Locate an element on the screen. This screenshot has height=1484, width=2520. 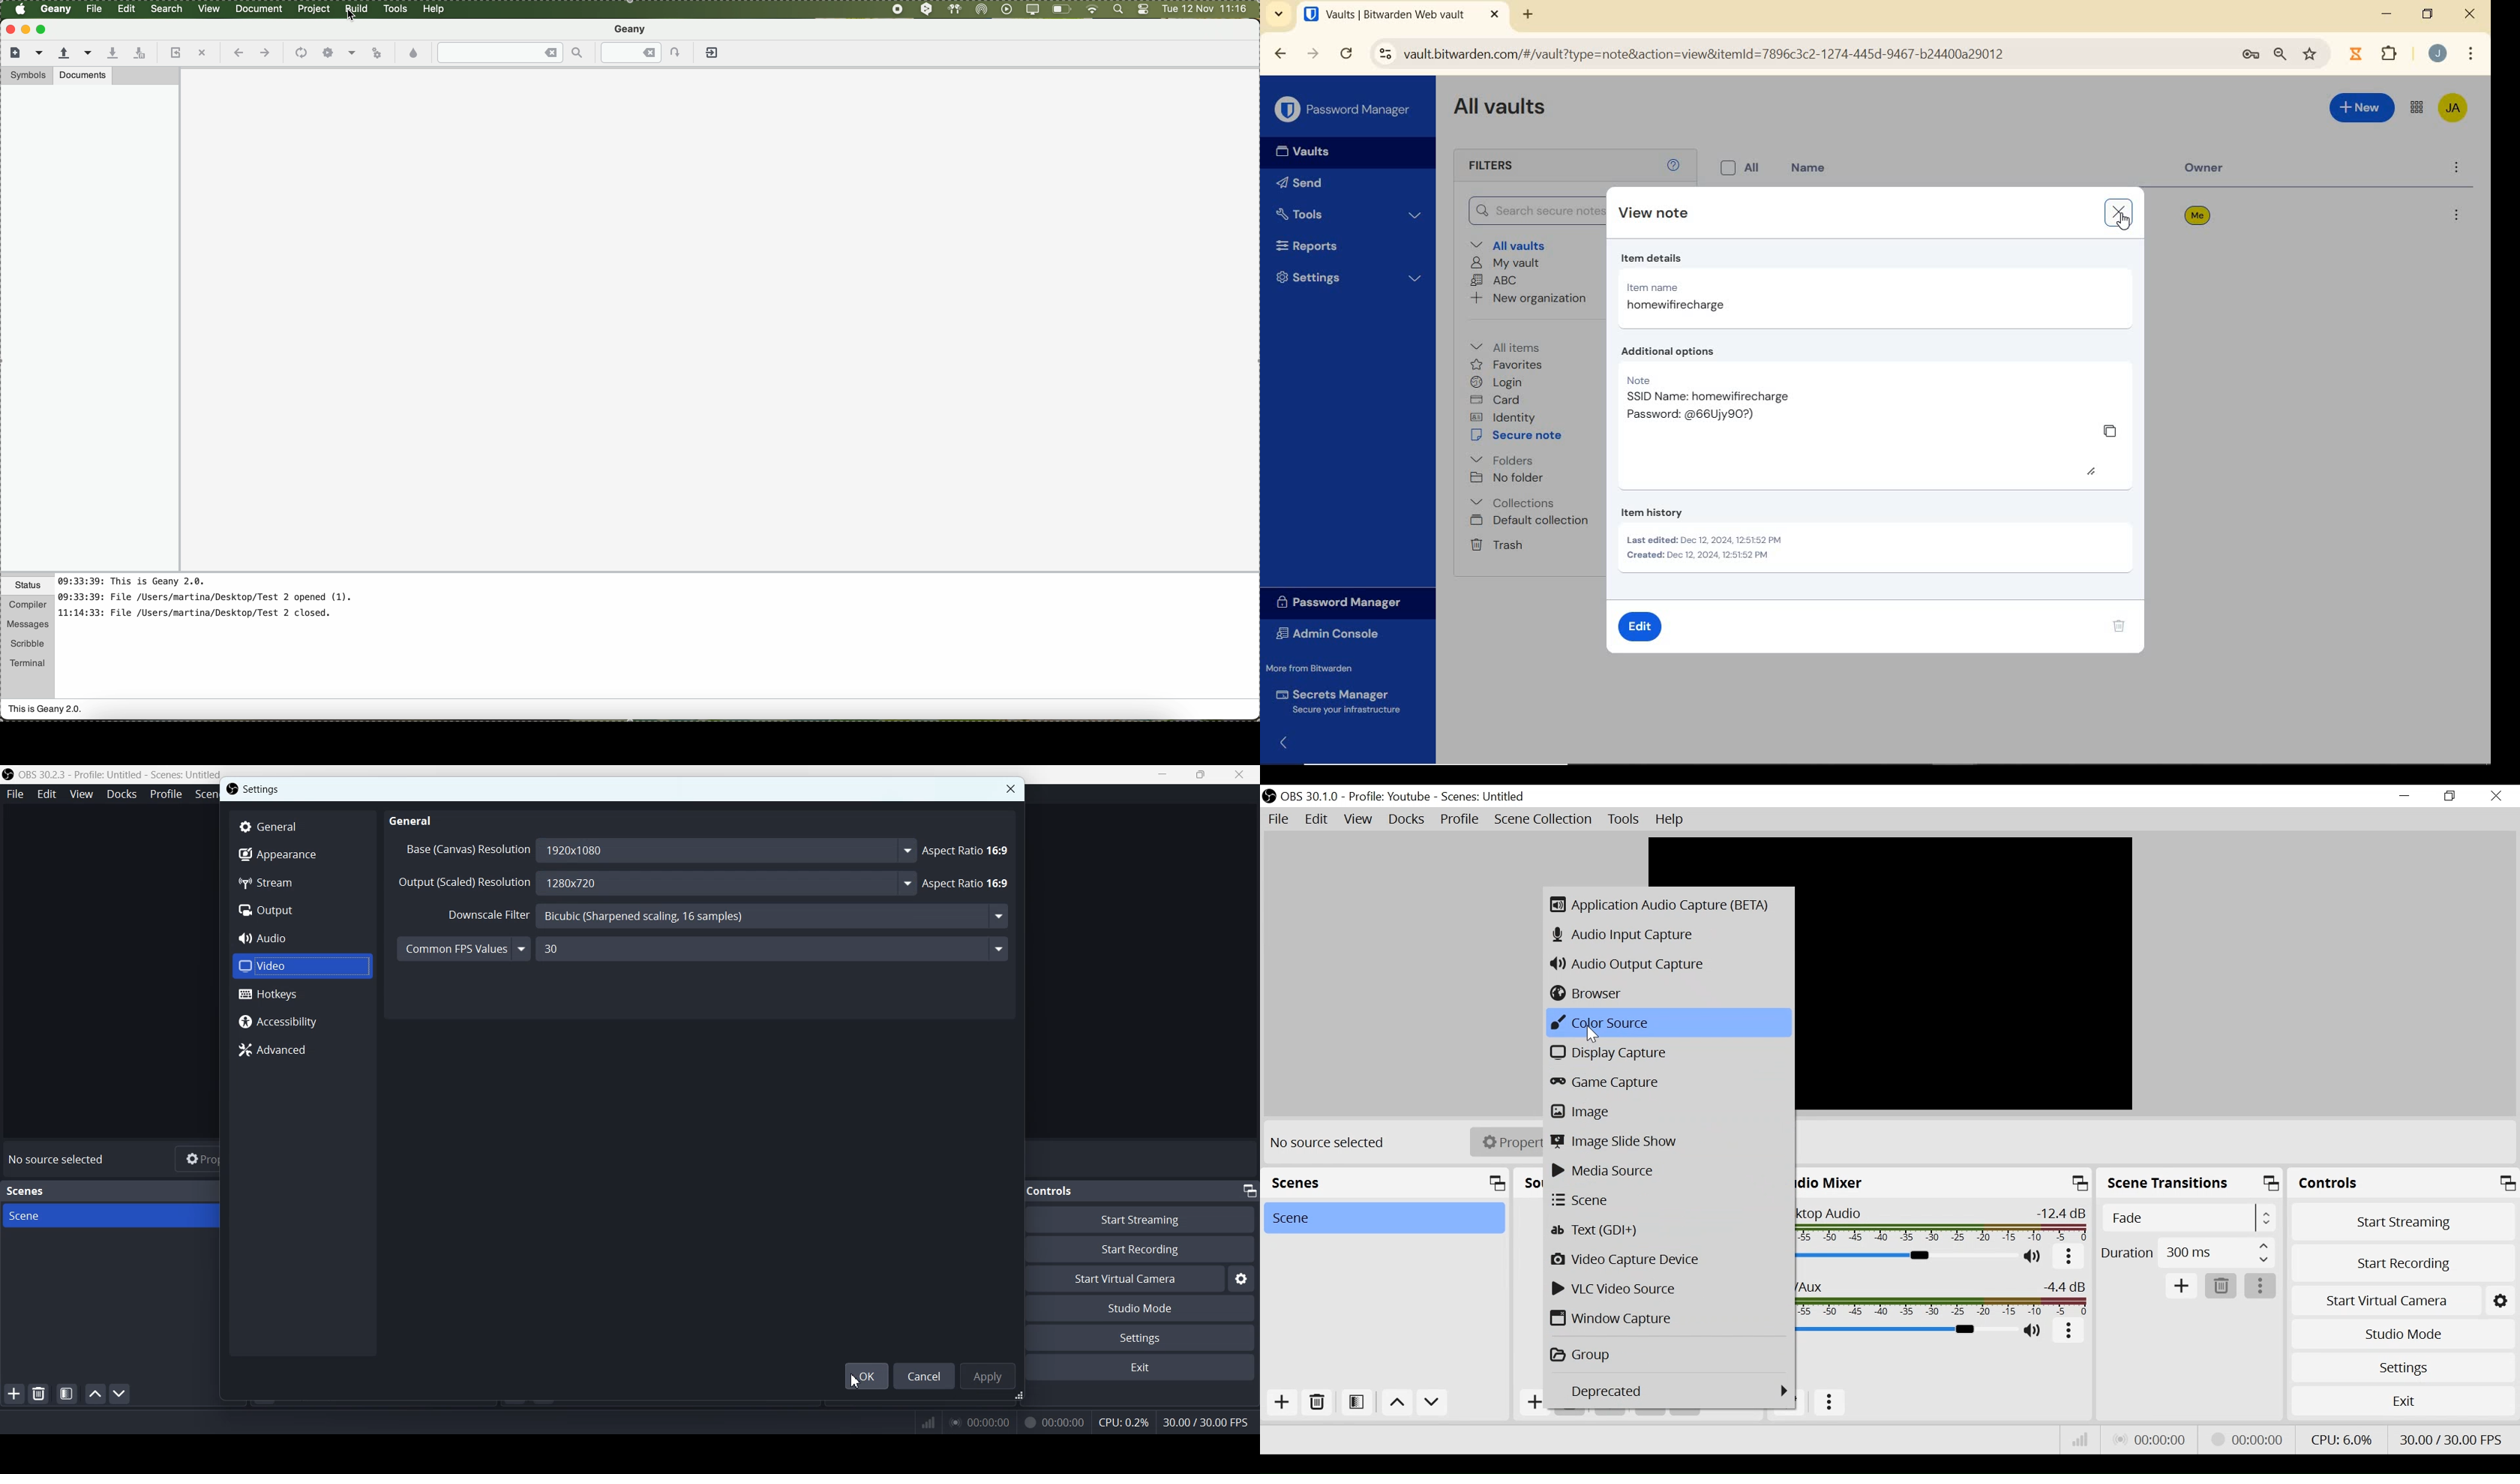
Media Source is located at coordinates (1667, 1170).